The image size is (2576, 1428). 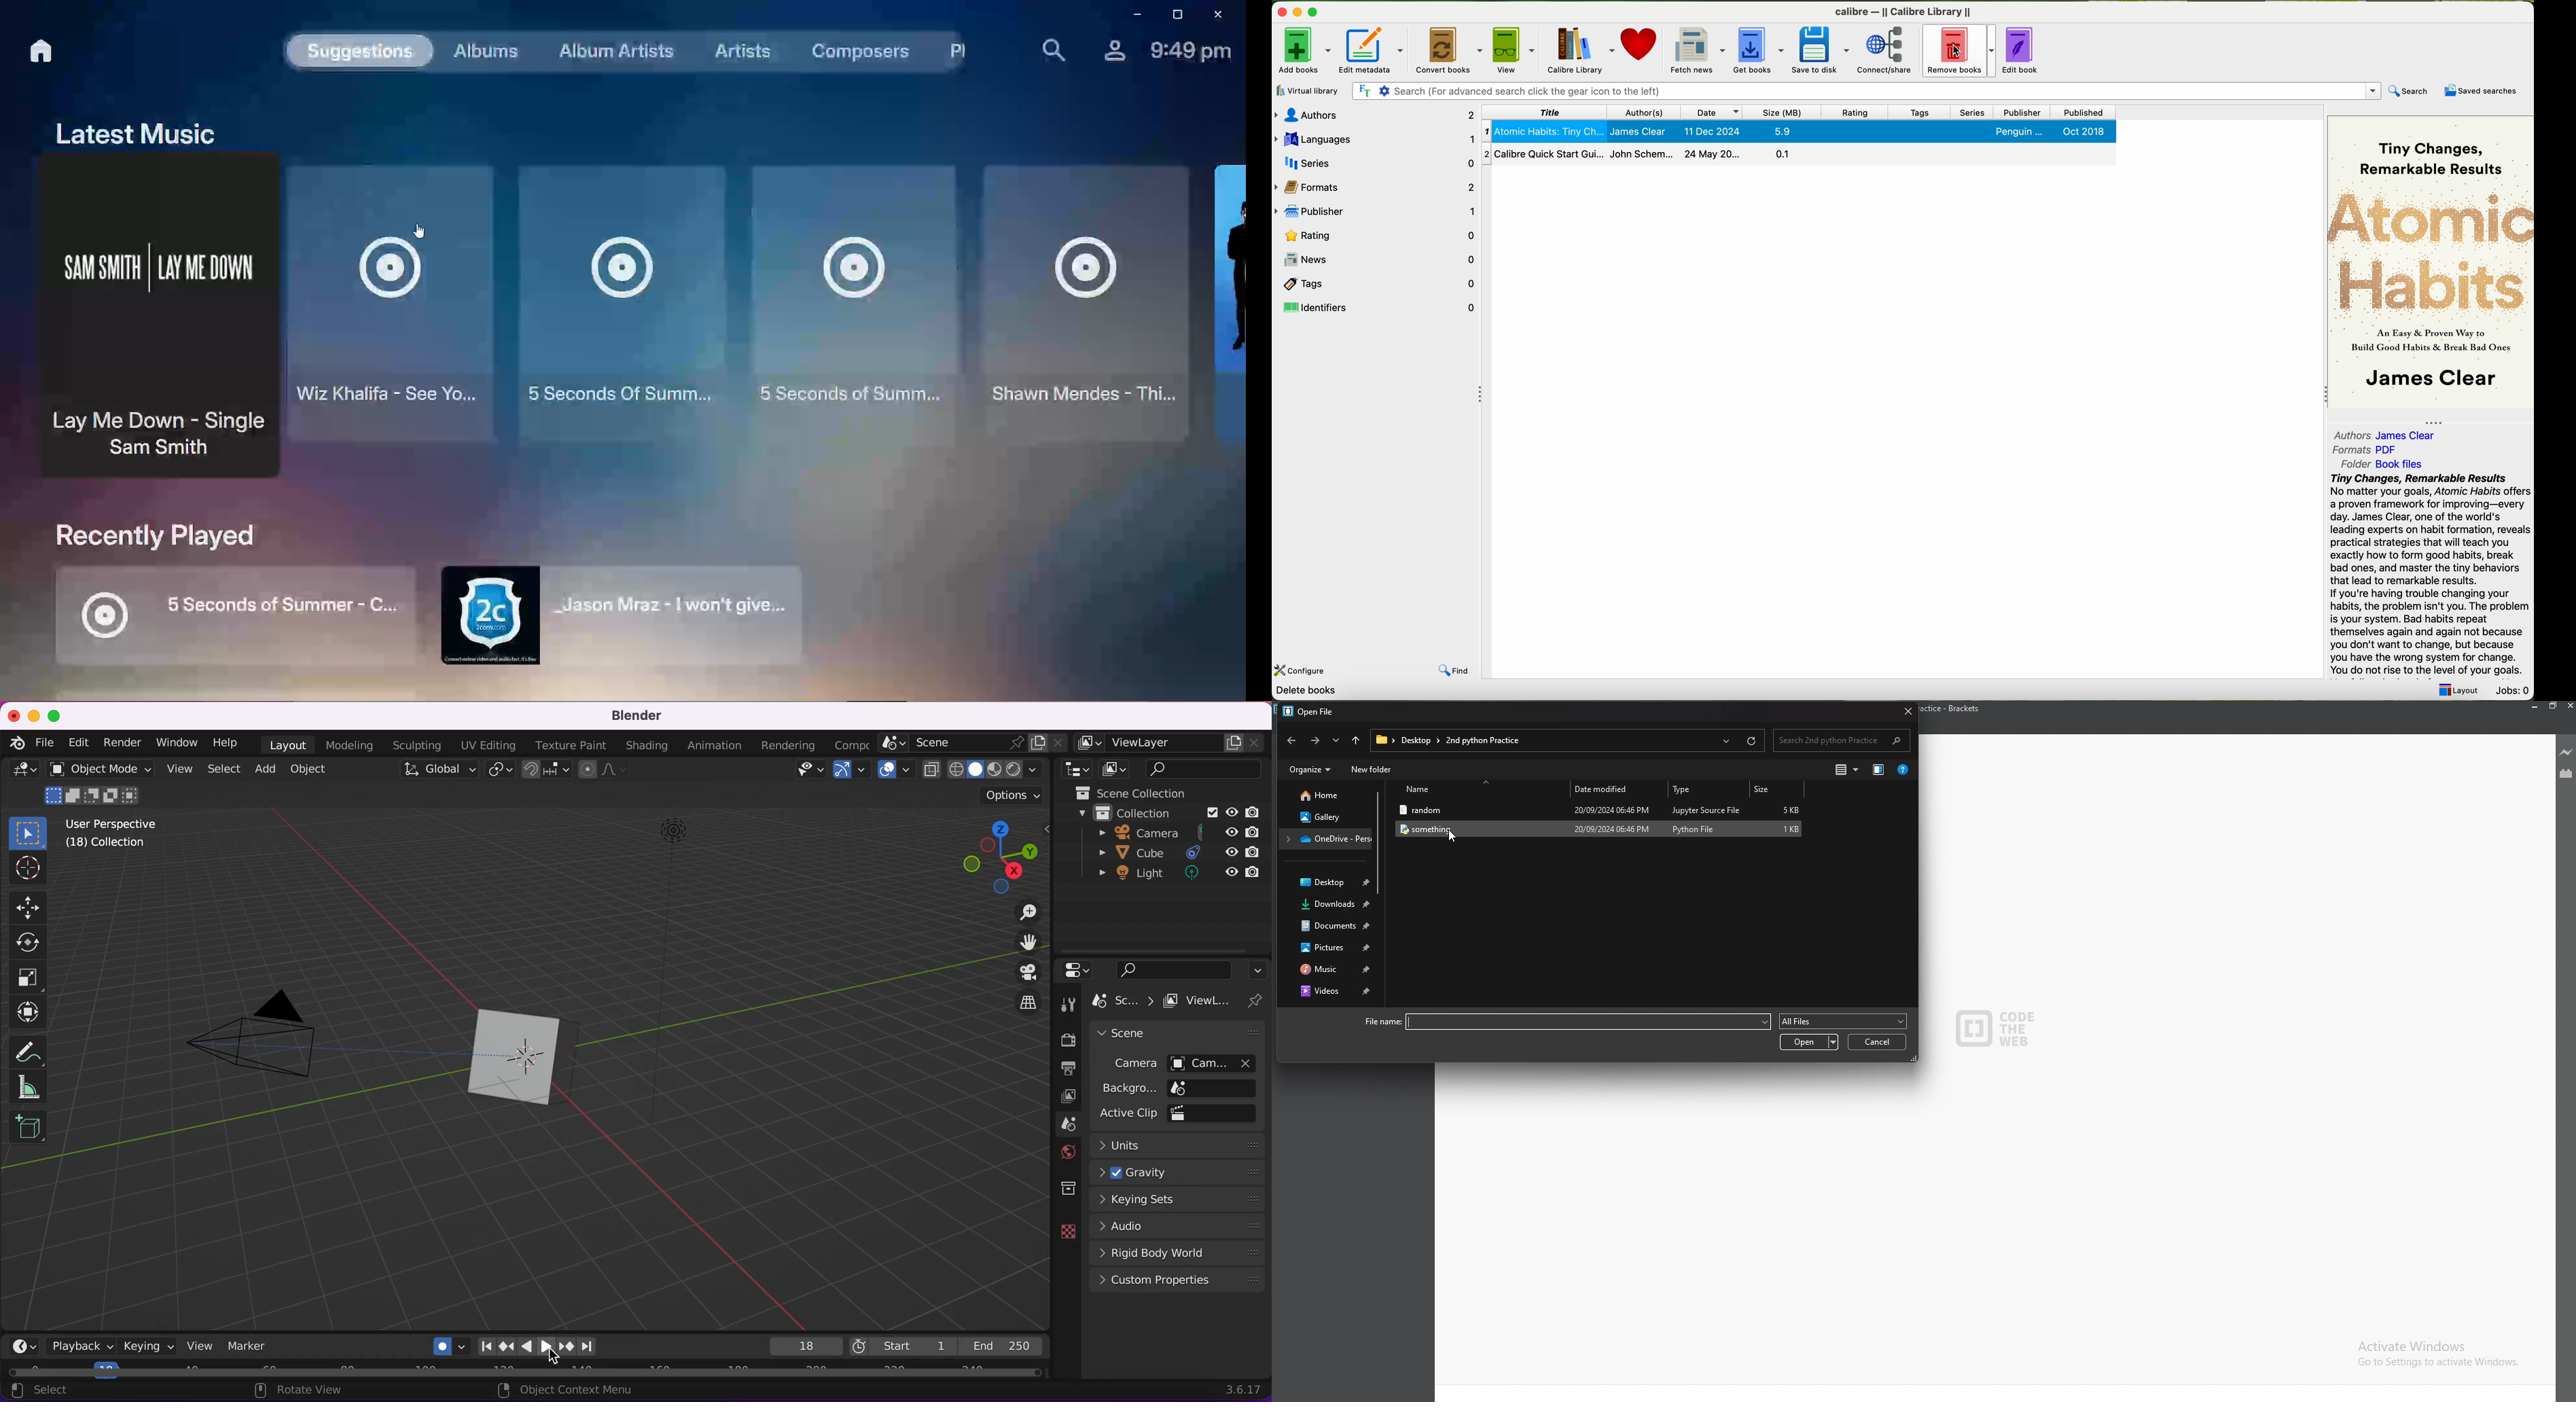 I want to click on open file, so click(x=1311, y=713).